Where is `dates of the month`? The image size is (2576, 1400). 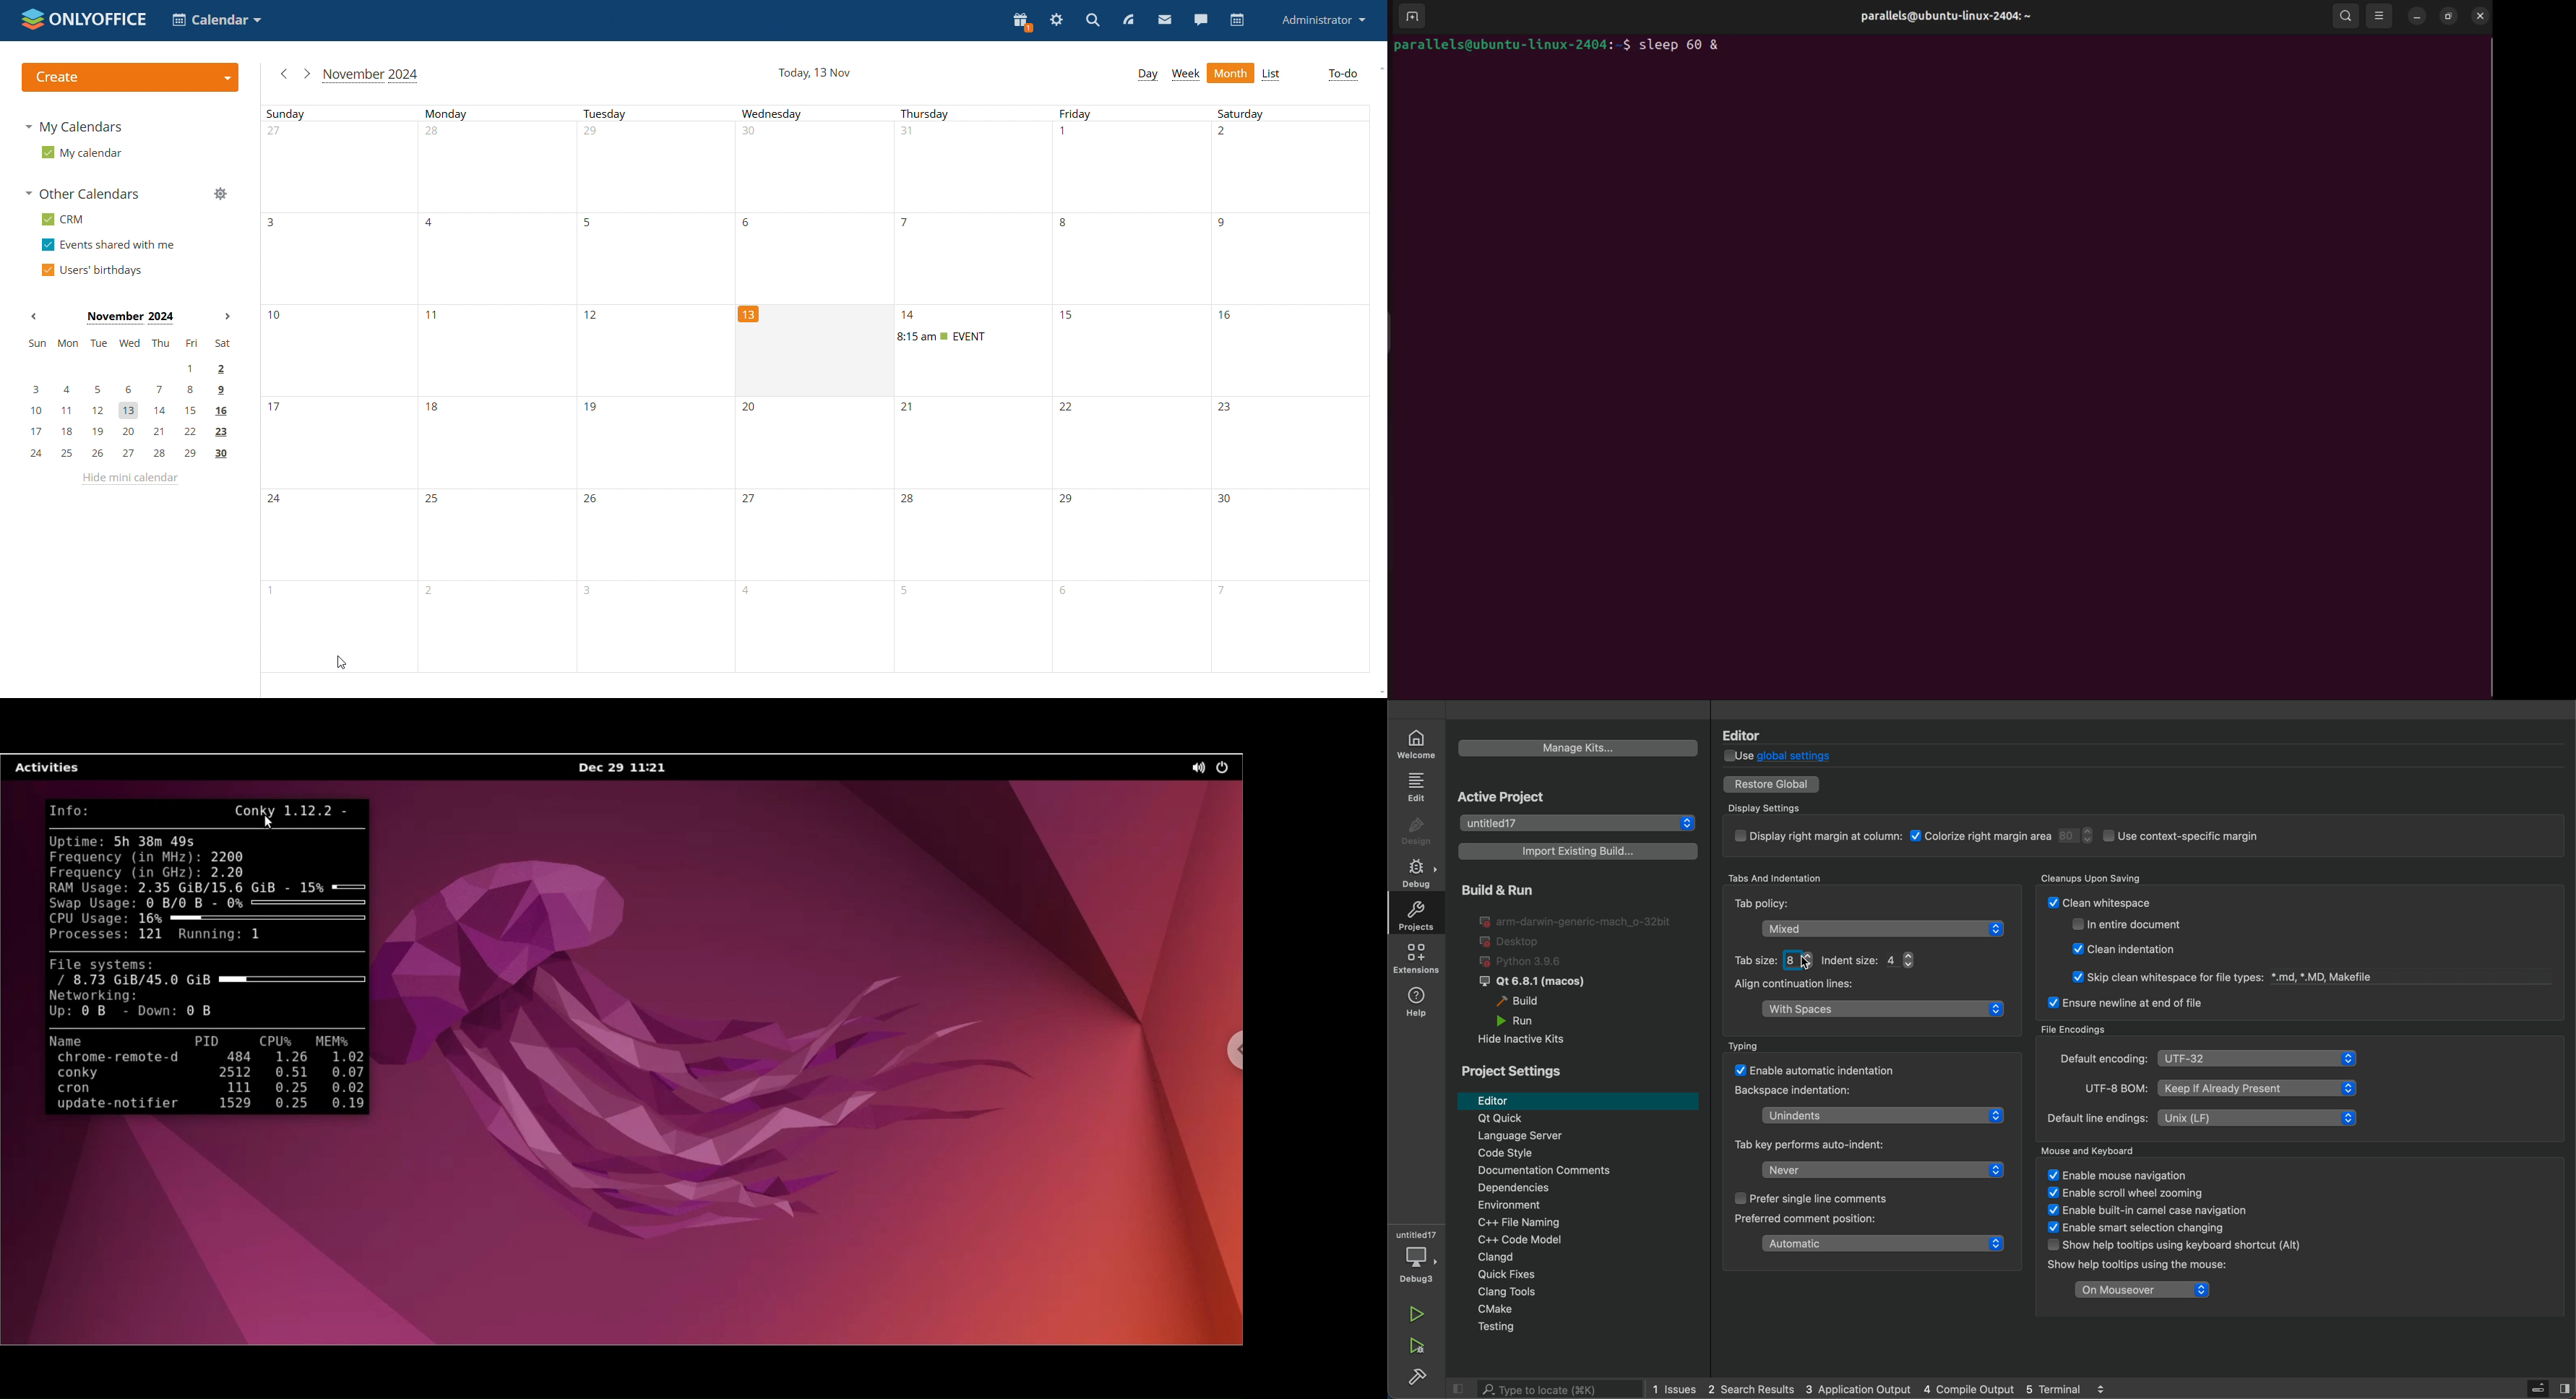
dates of the month is located at coordinates (824, 166).